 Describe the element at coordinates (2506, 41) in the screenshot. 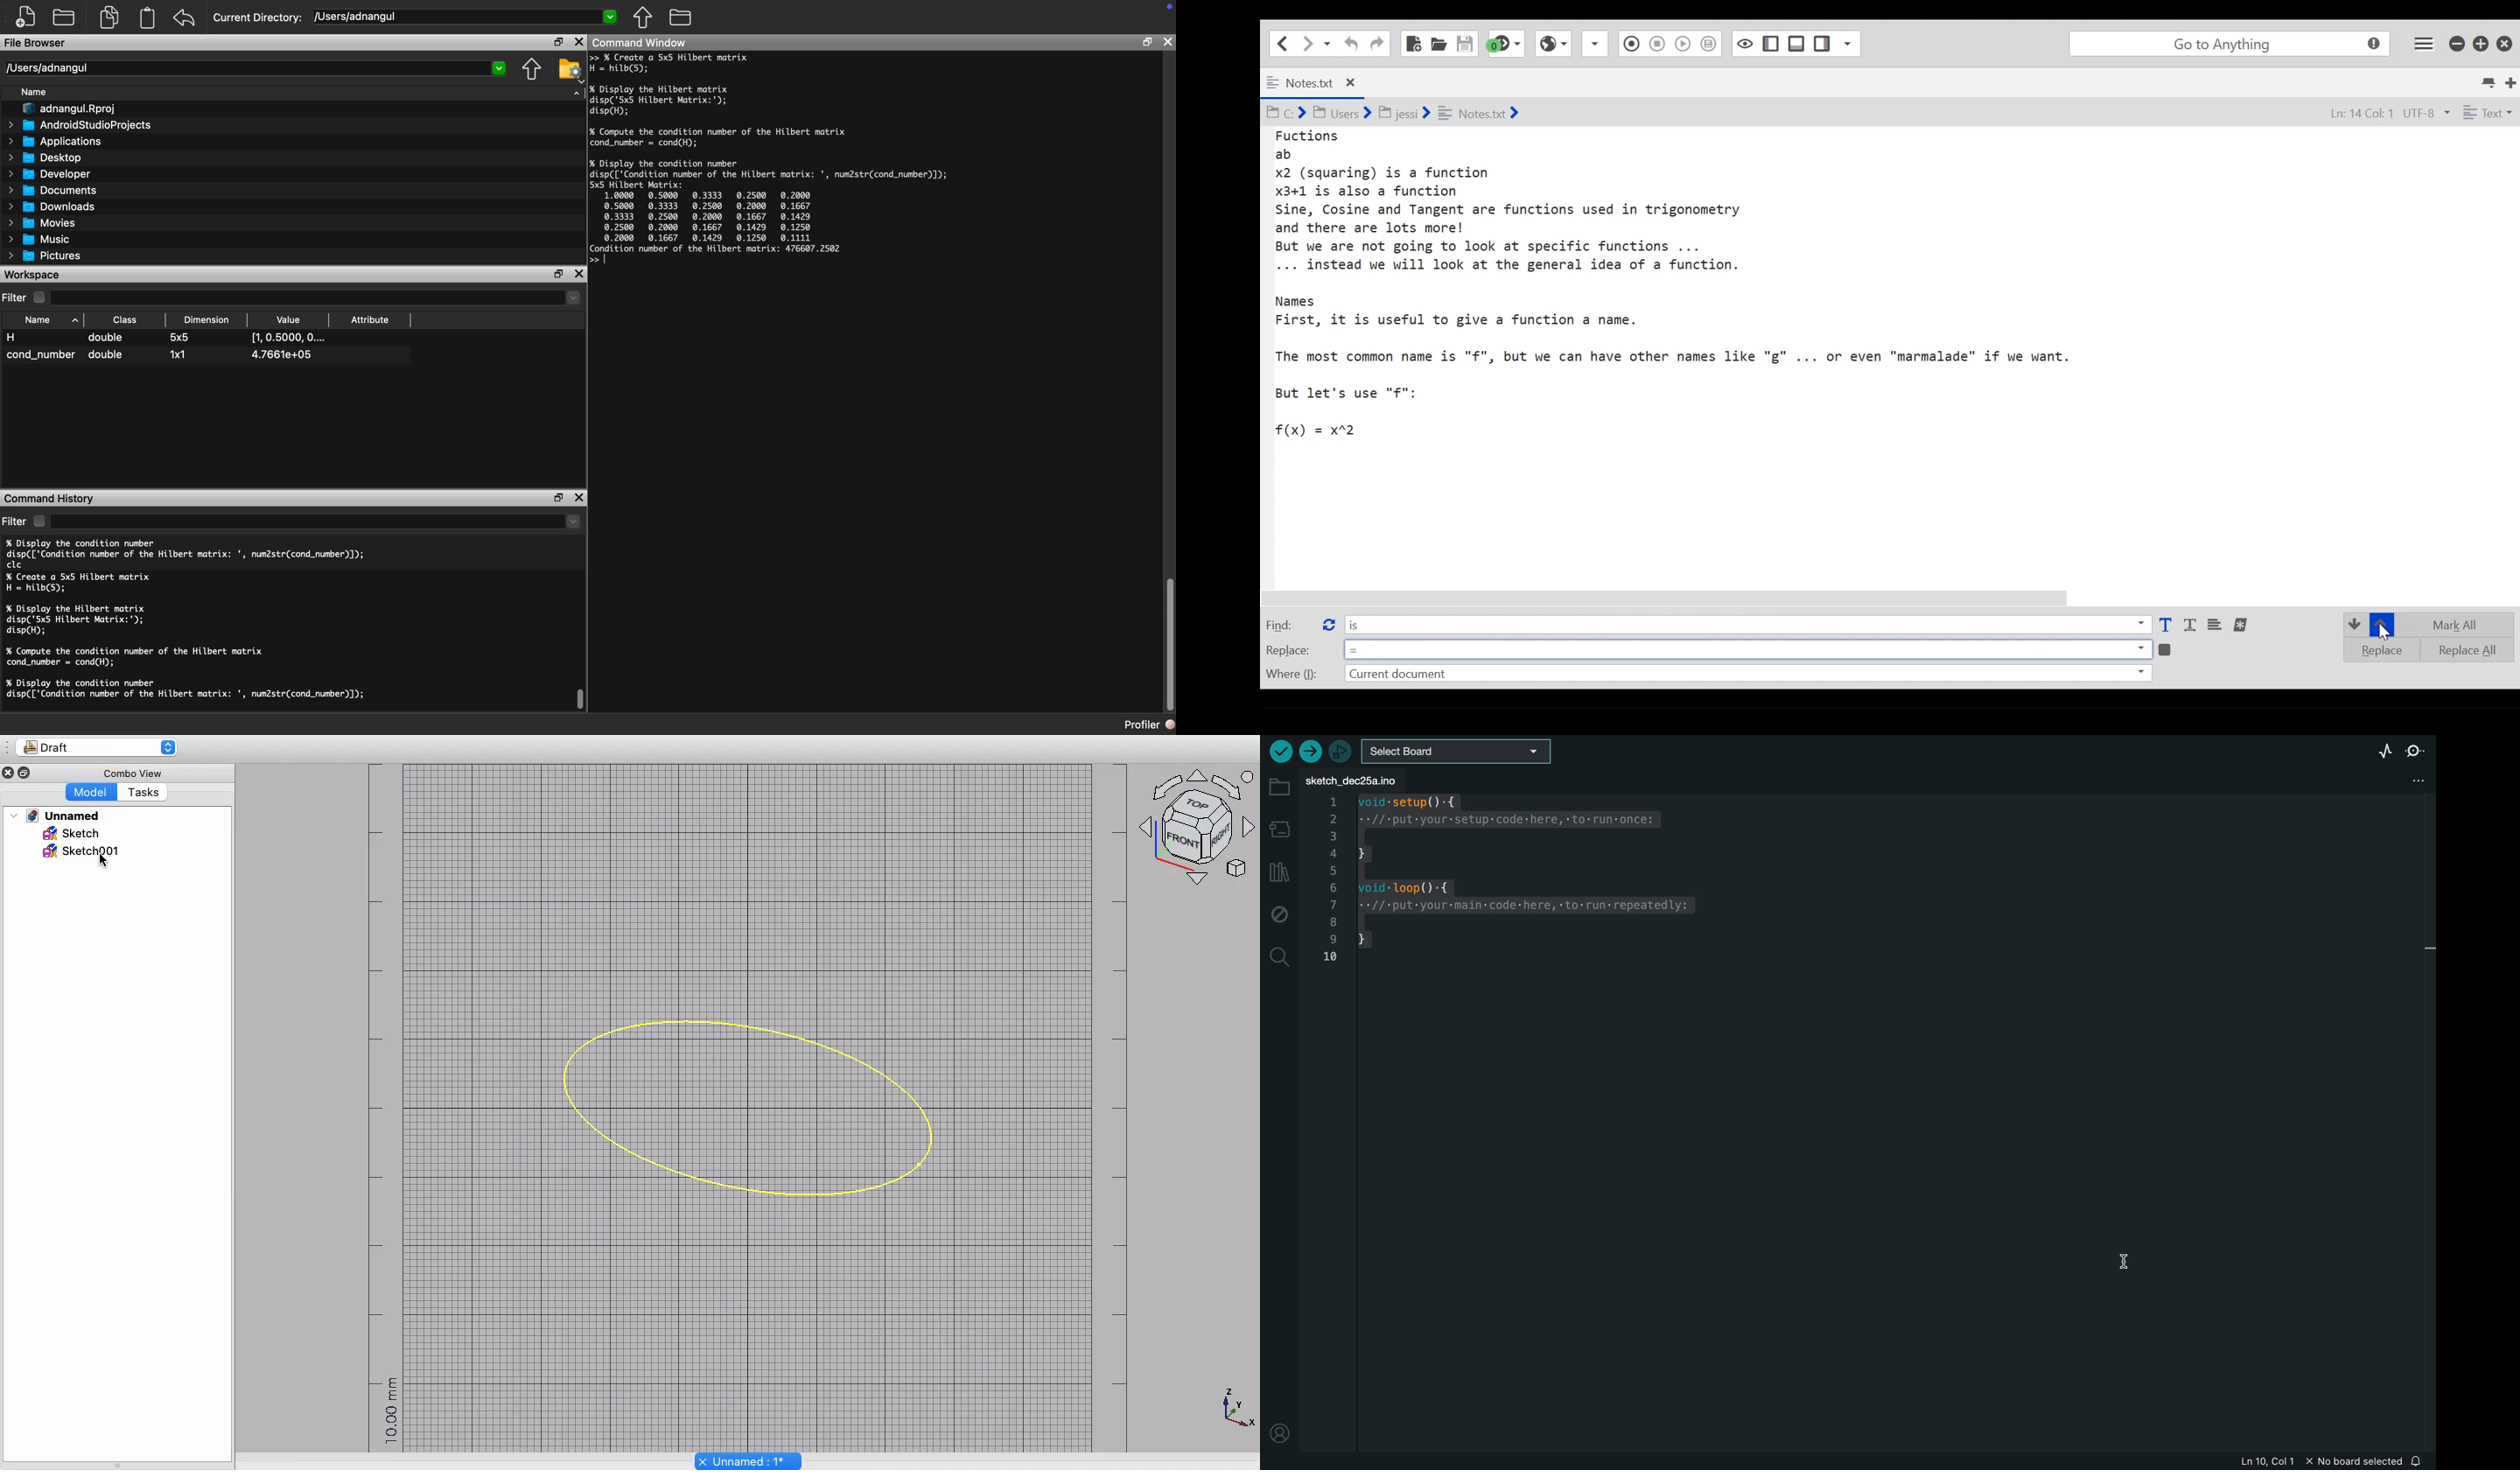

I see `Close` at that location.